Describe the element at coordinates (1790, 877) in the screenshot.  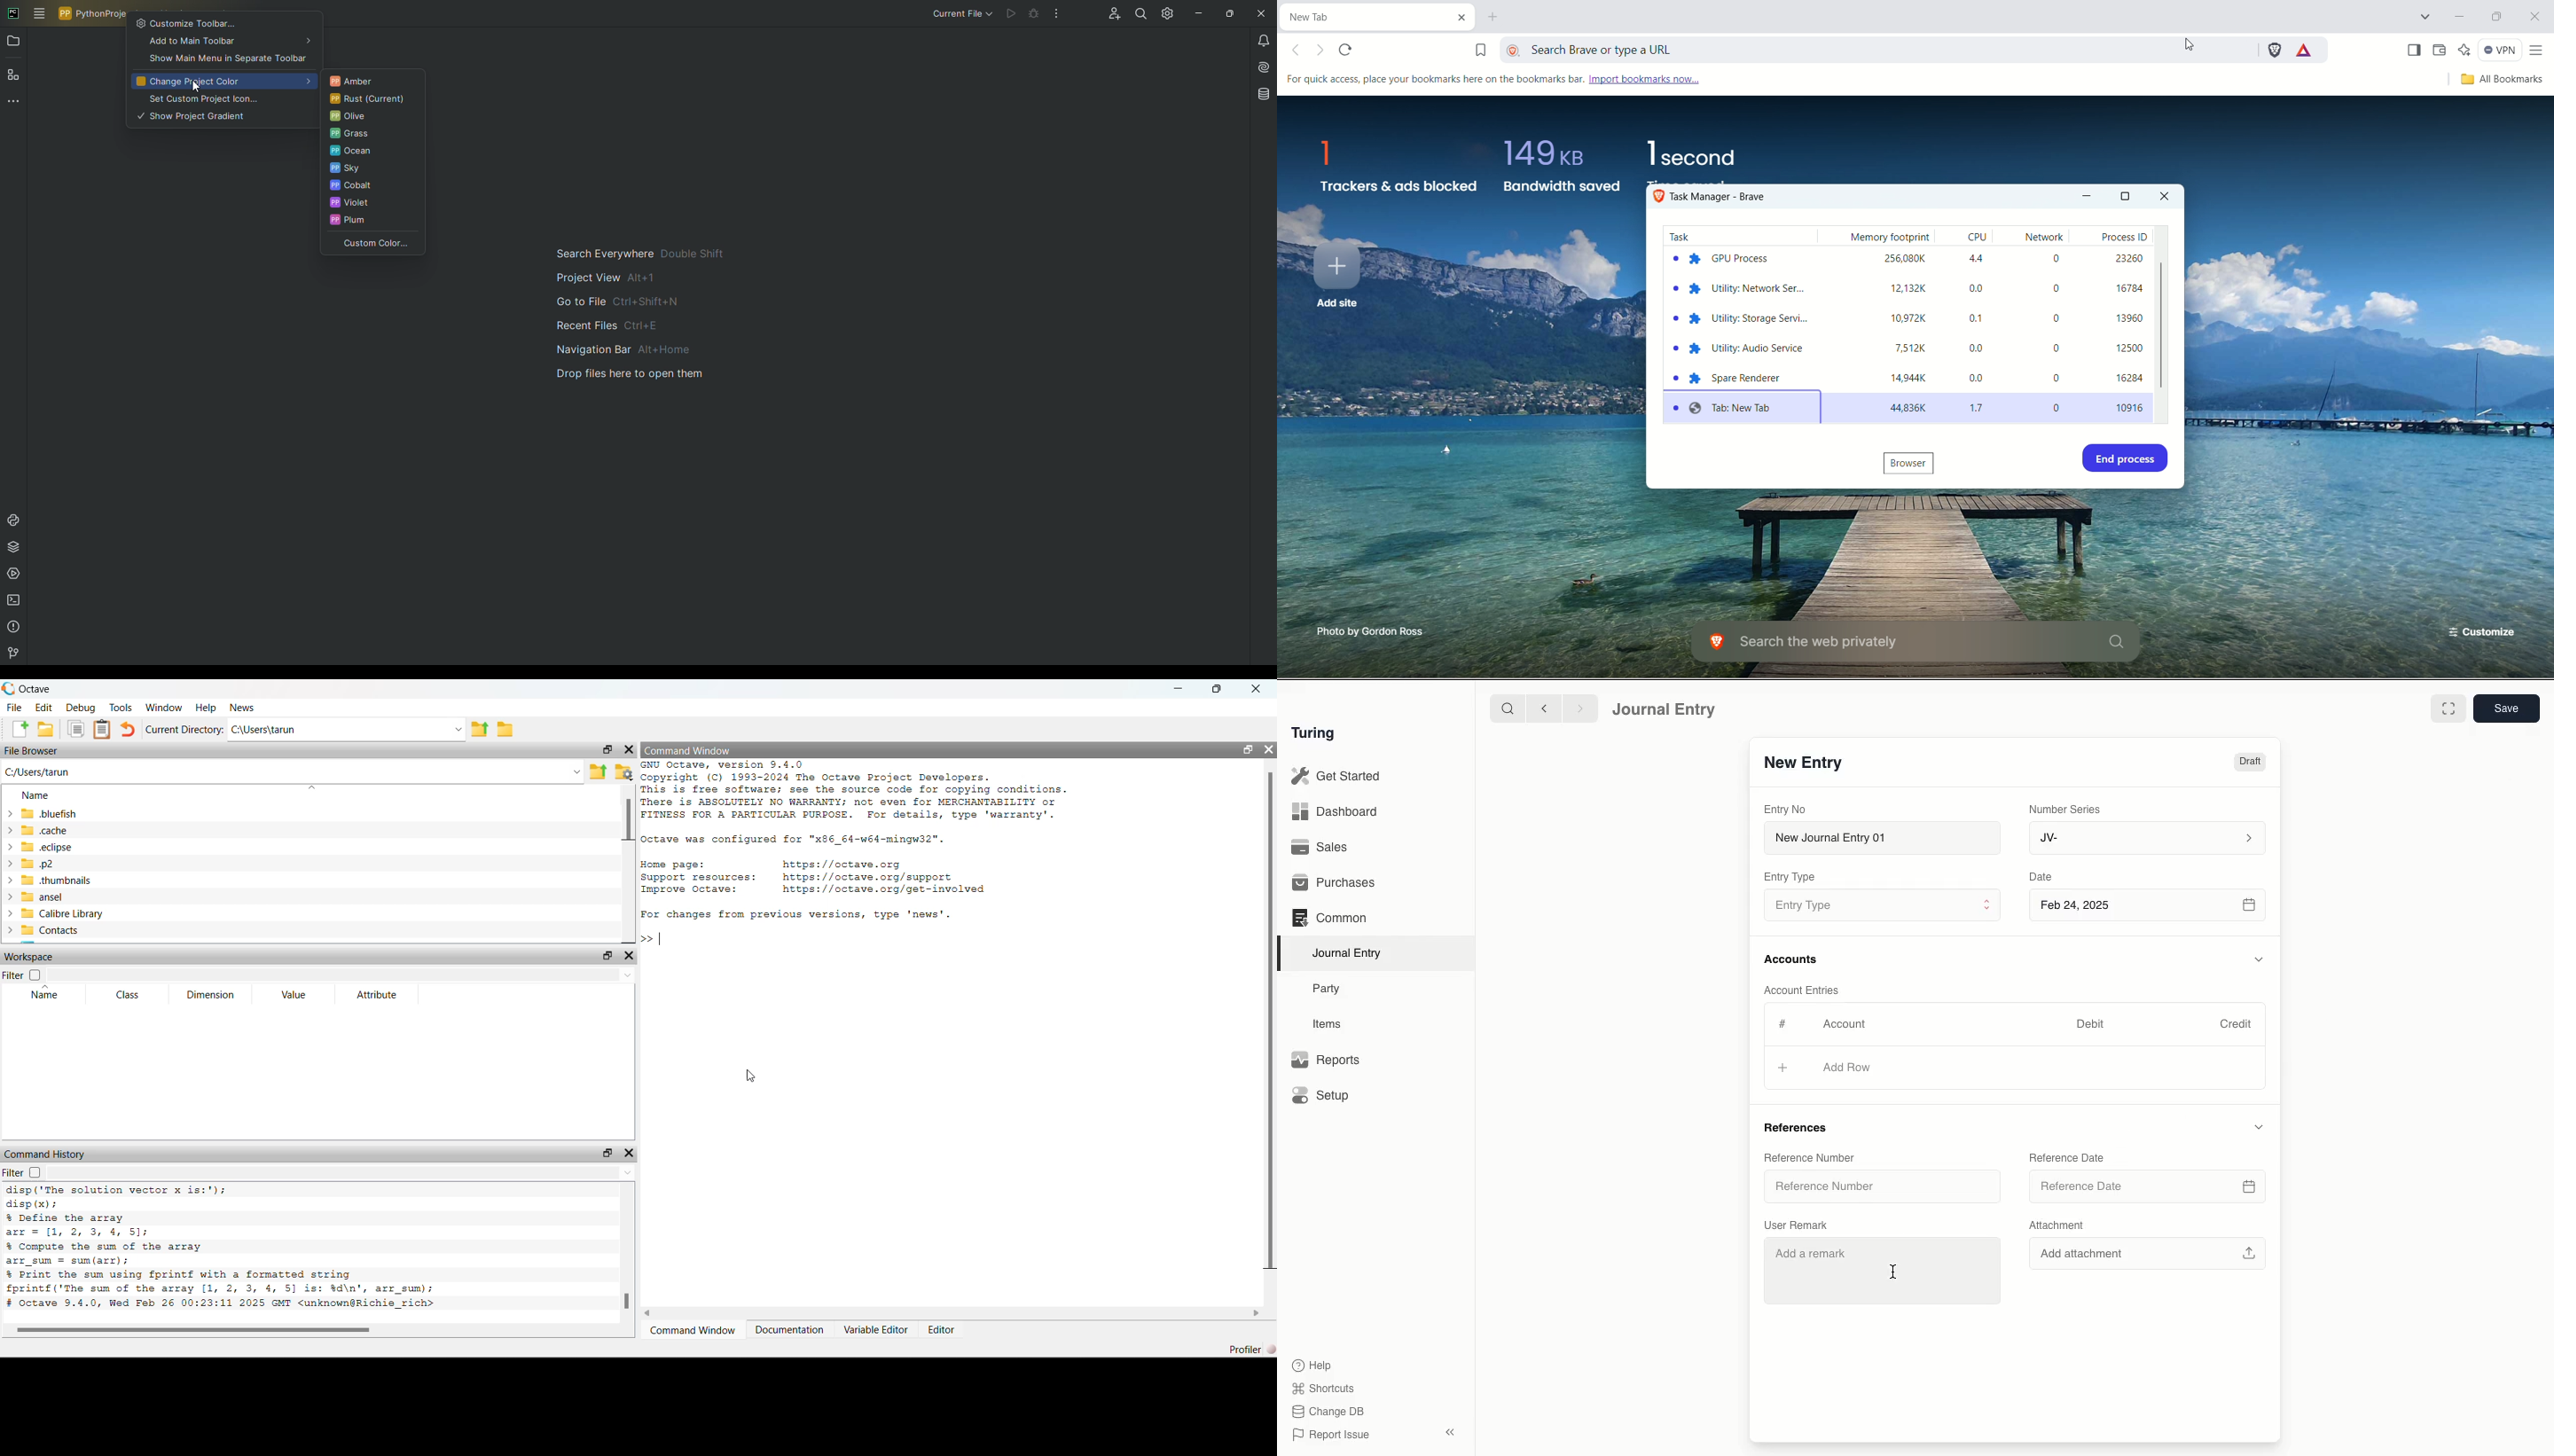
I see `Entry Type` at that location.